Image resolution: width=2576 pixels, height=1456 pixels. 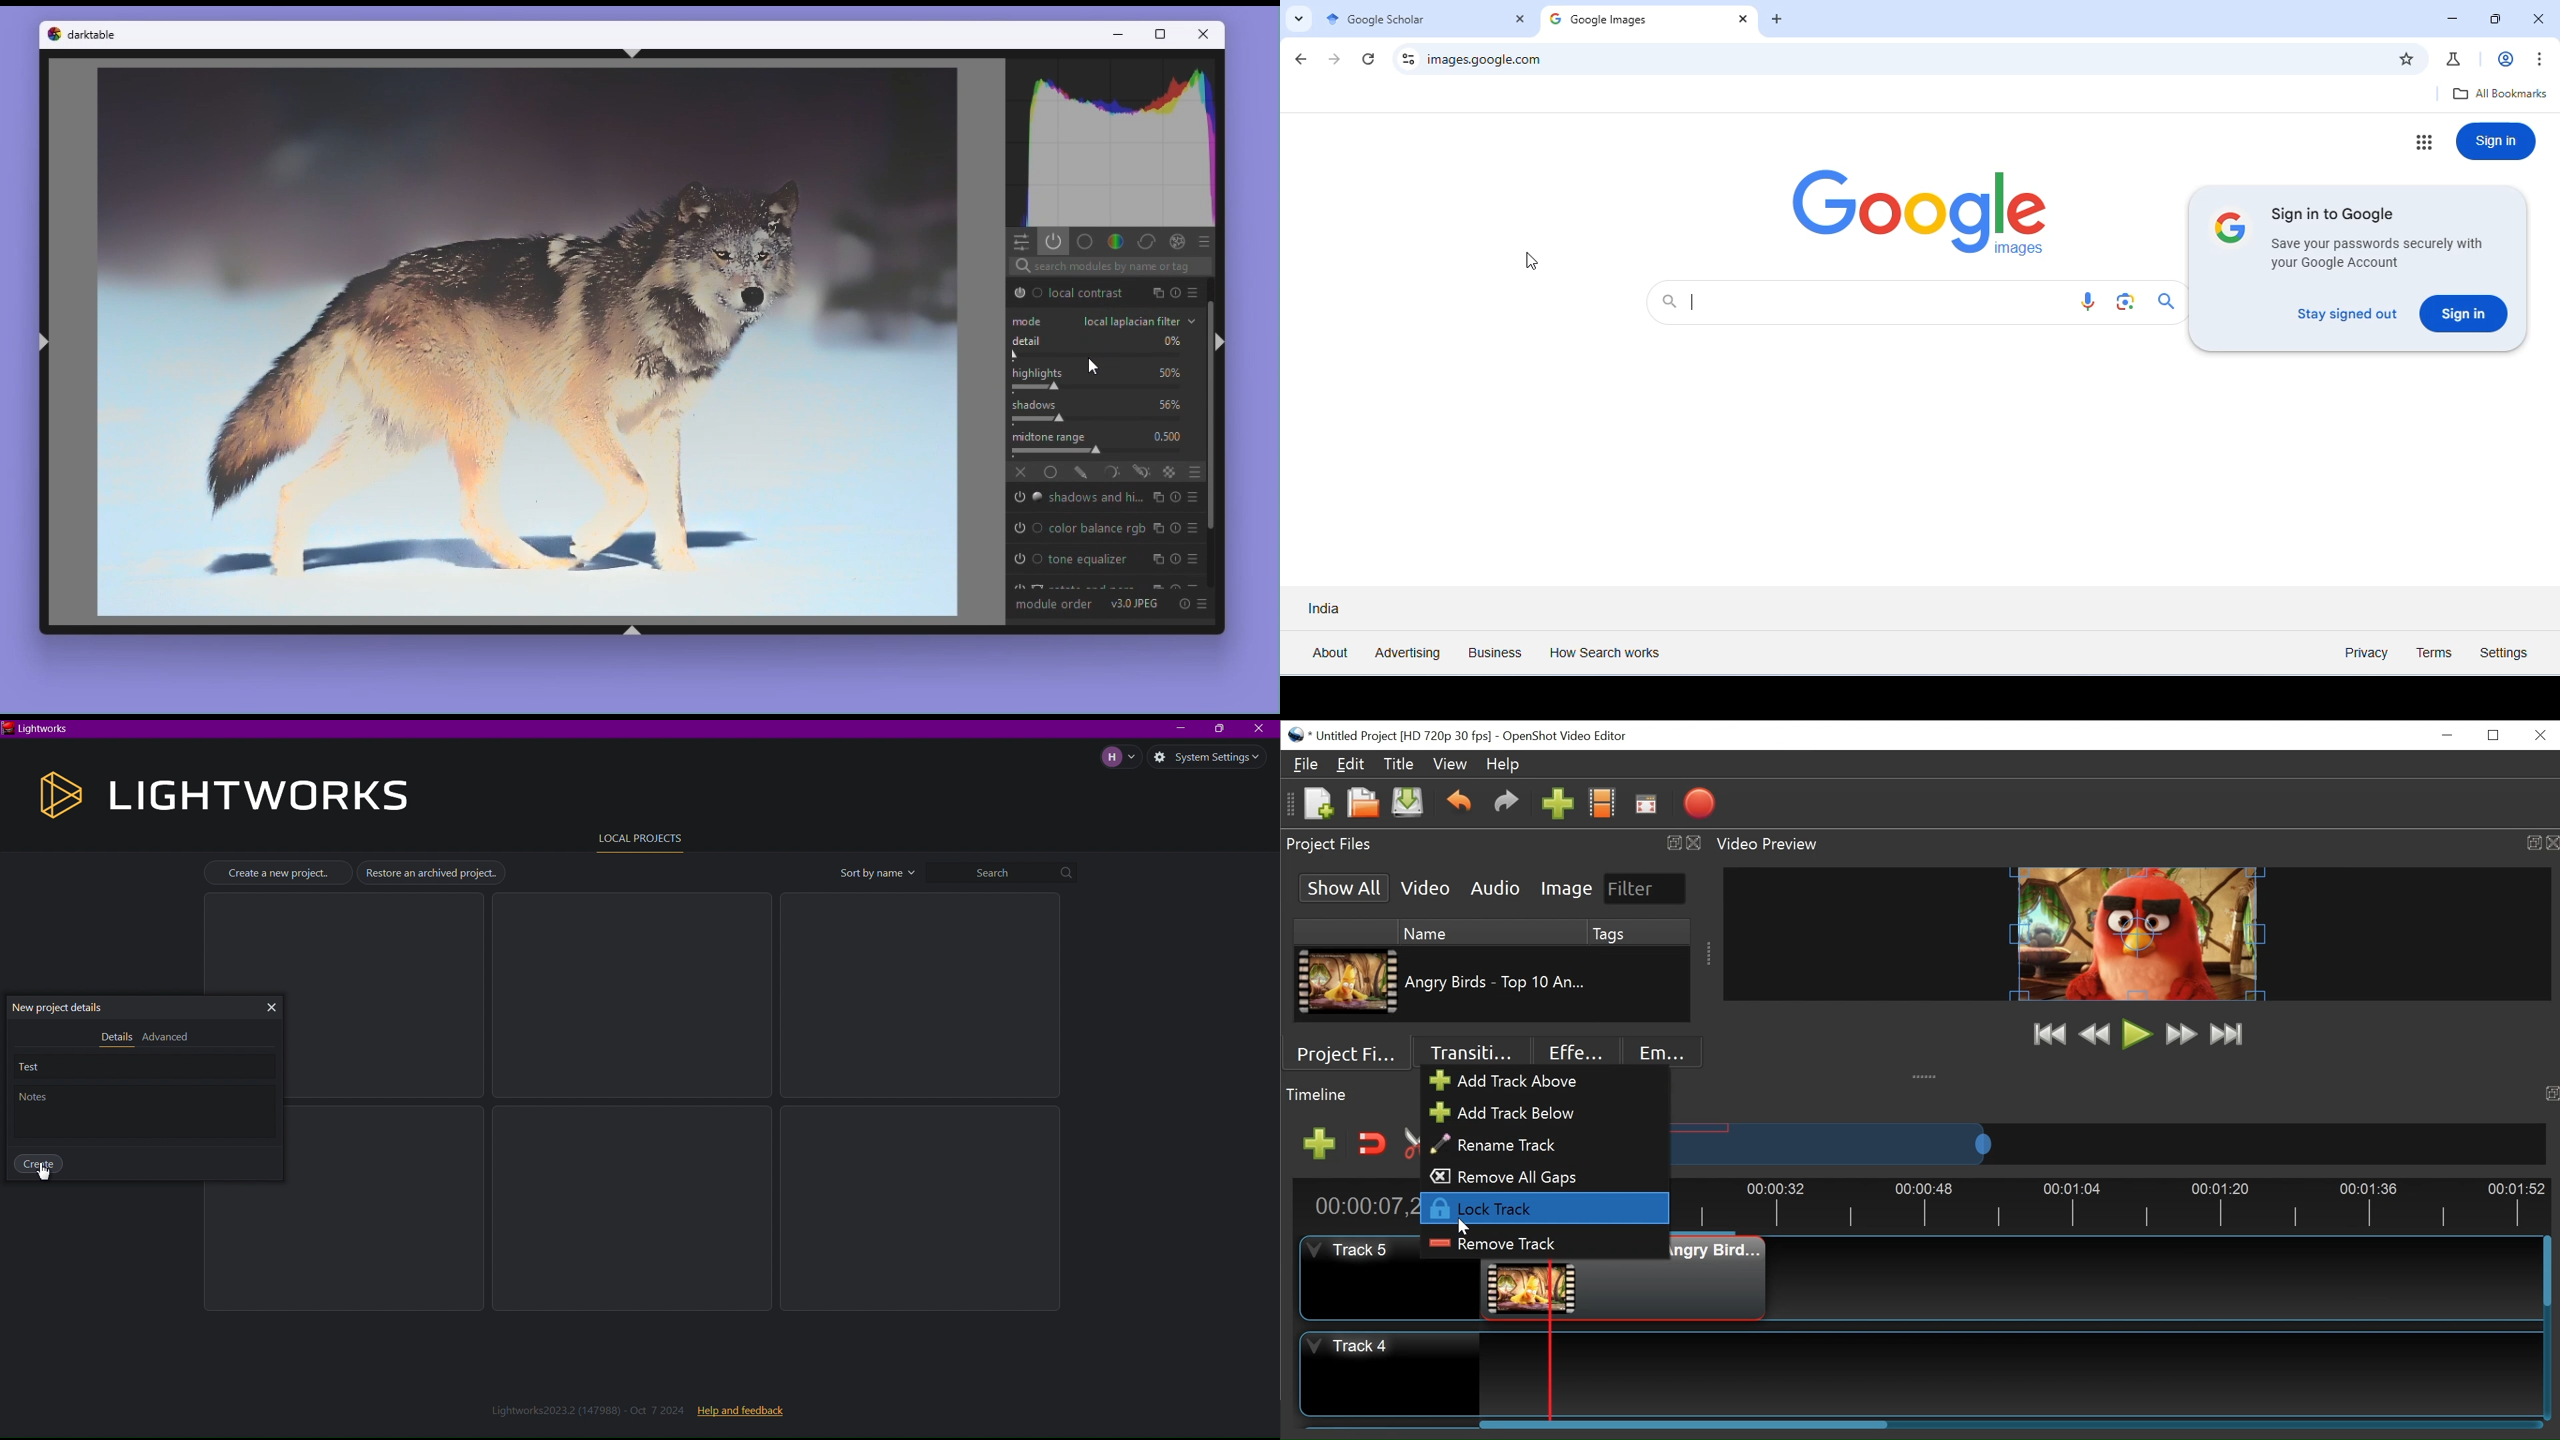 I want to click on customize and control chromium, so click(x=2538, y=56).